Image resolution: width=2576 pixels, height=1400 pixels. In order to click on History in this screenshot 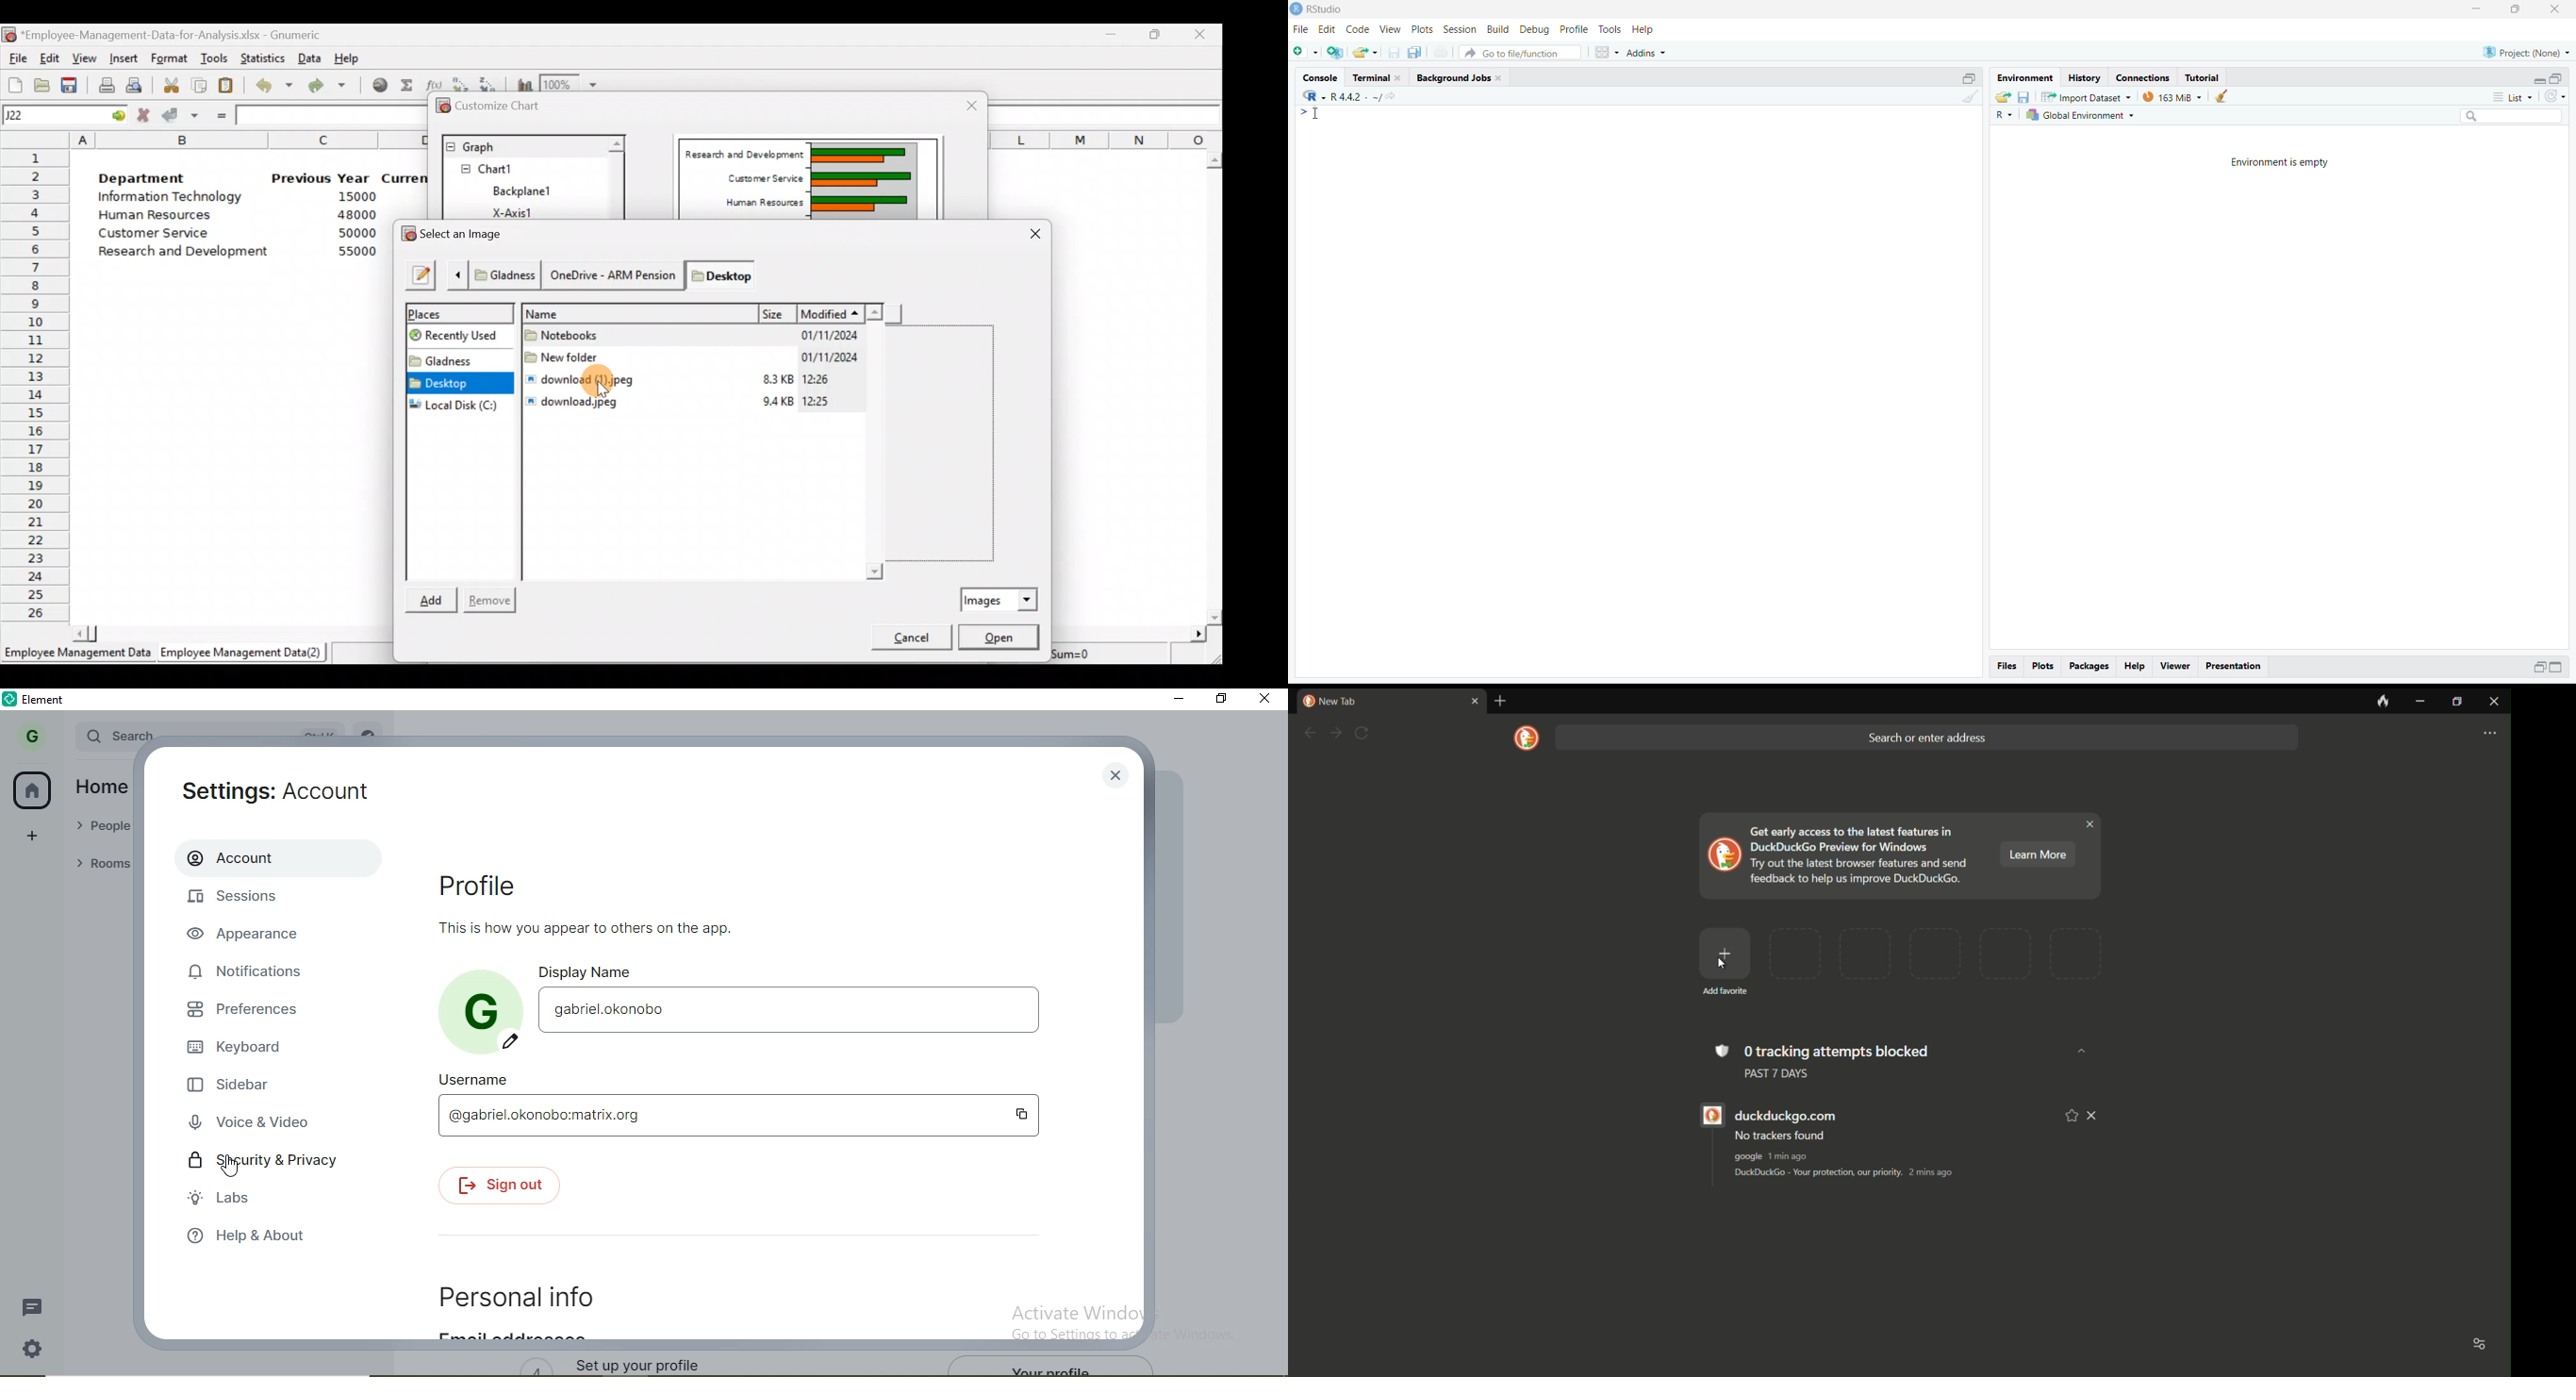, I will do `click(2084, 76)`.